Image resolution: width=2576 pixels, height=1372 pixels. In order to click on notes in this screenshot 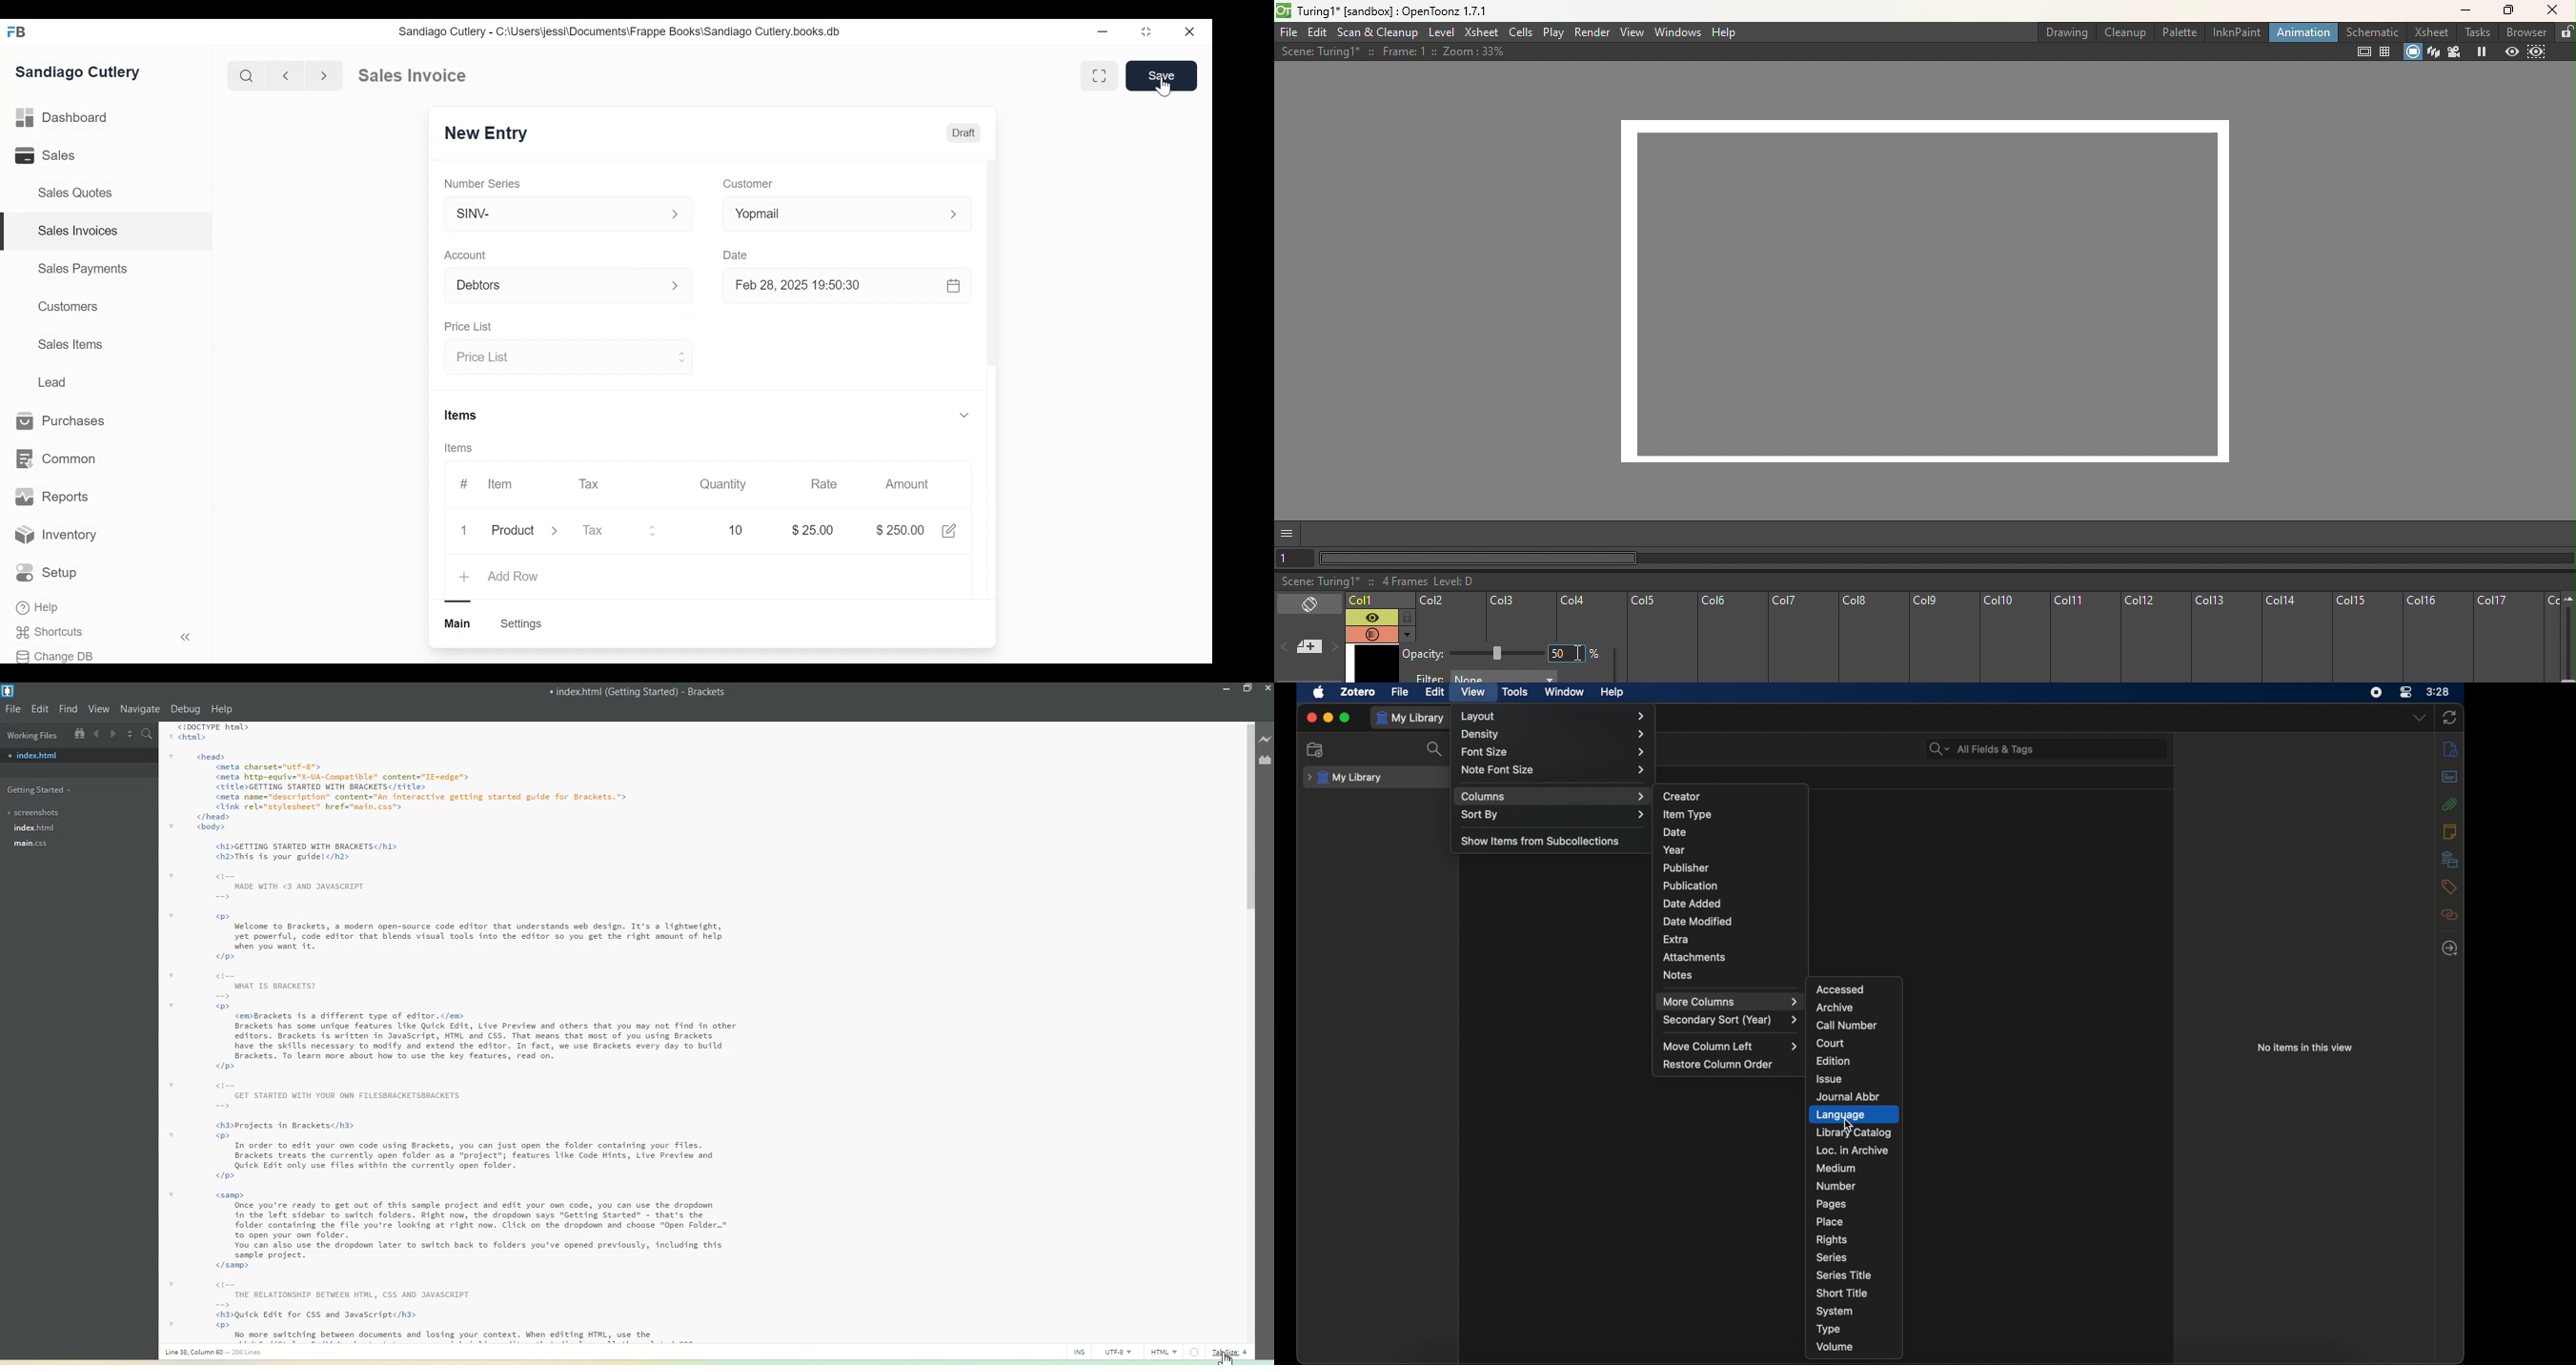, I will do `click(1679, 974)`.